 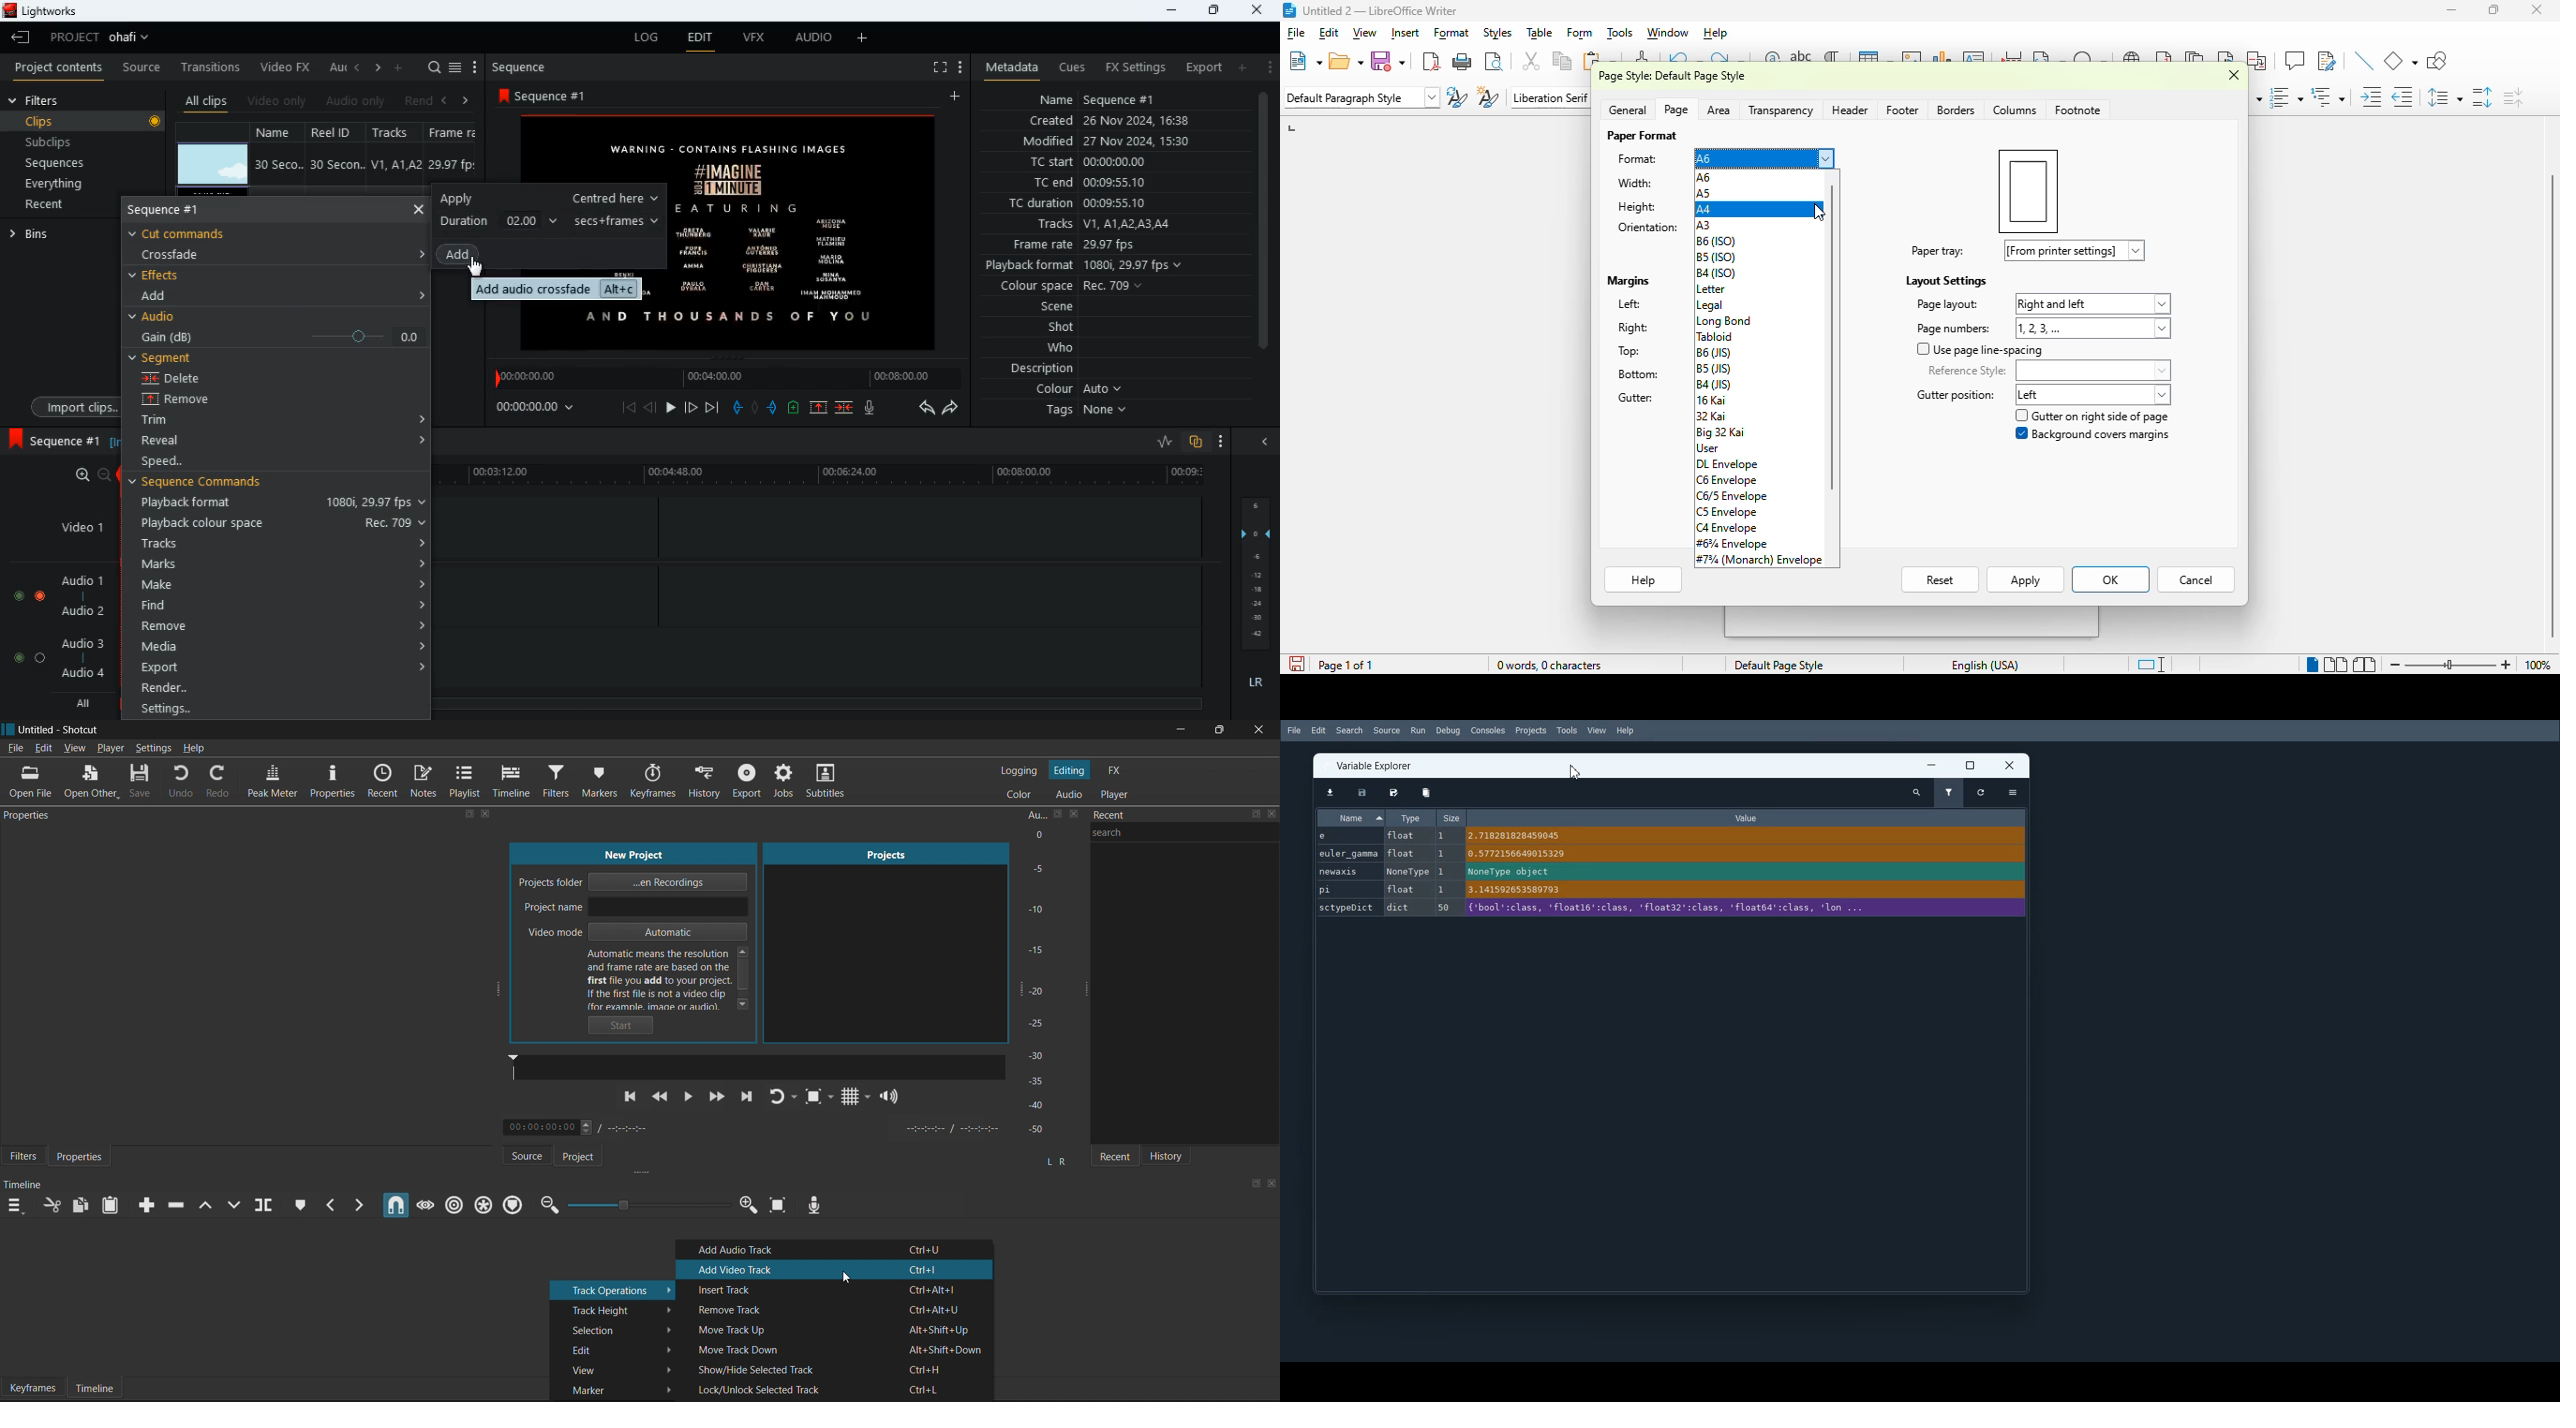 I want to click on preview, so click(x=2030, y=191).